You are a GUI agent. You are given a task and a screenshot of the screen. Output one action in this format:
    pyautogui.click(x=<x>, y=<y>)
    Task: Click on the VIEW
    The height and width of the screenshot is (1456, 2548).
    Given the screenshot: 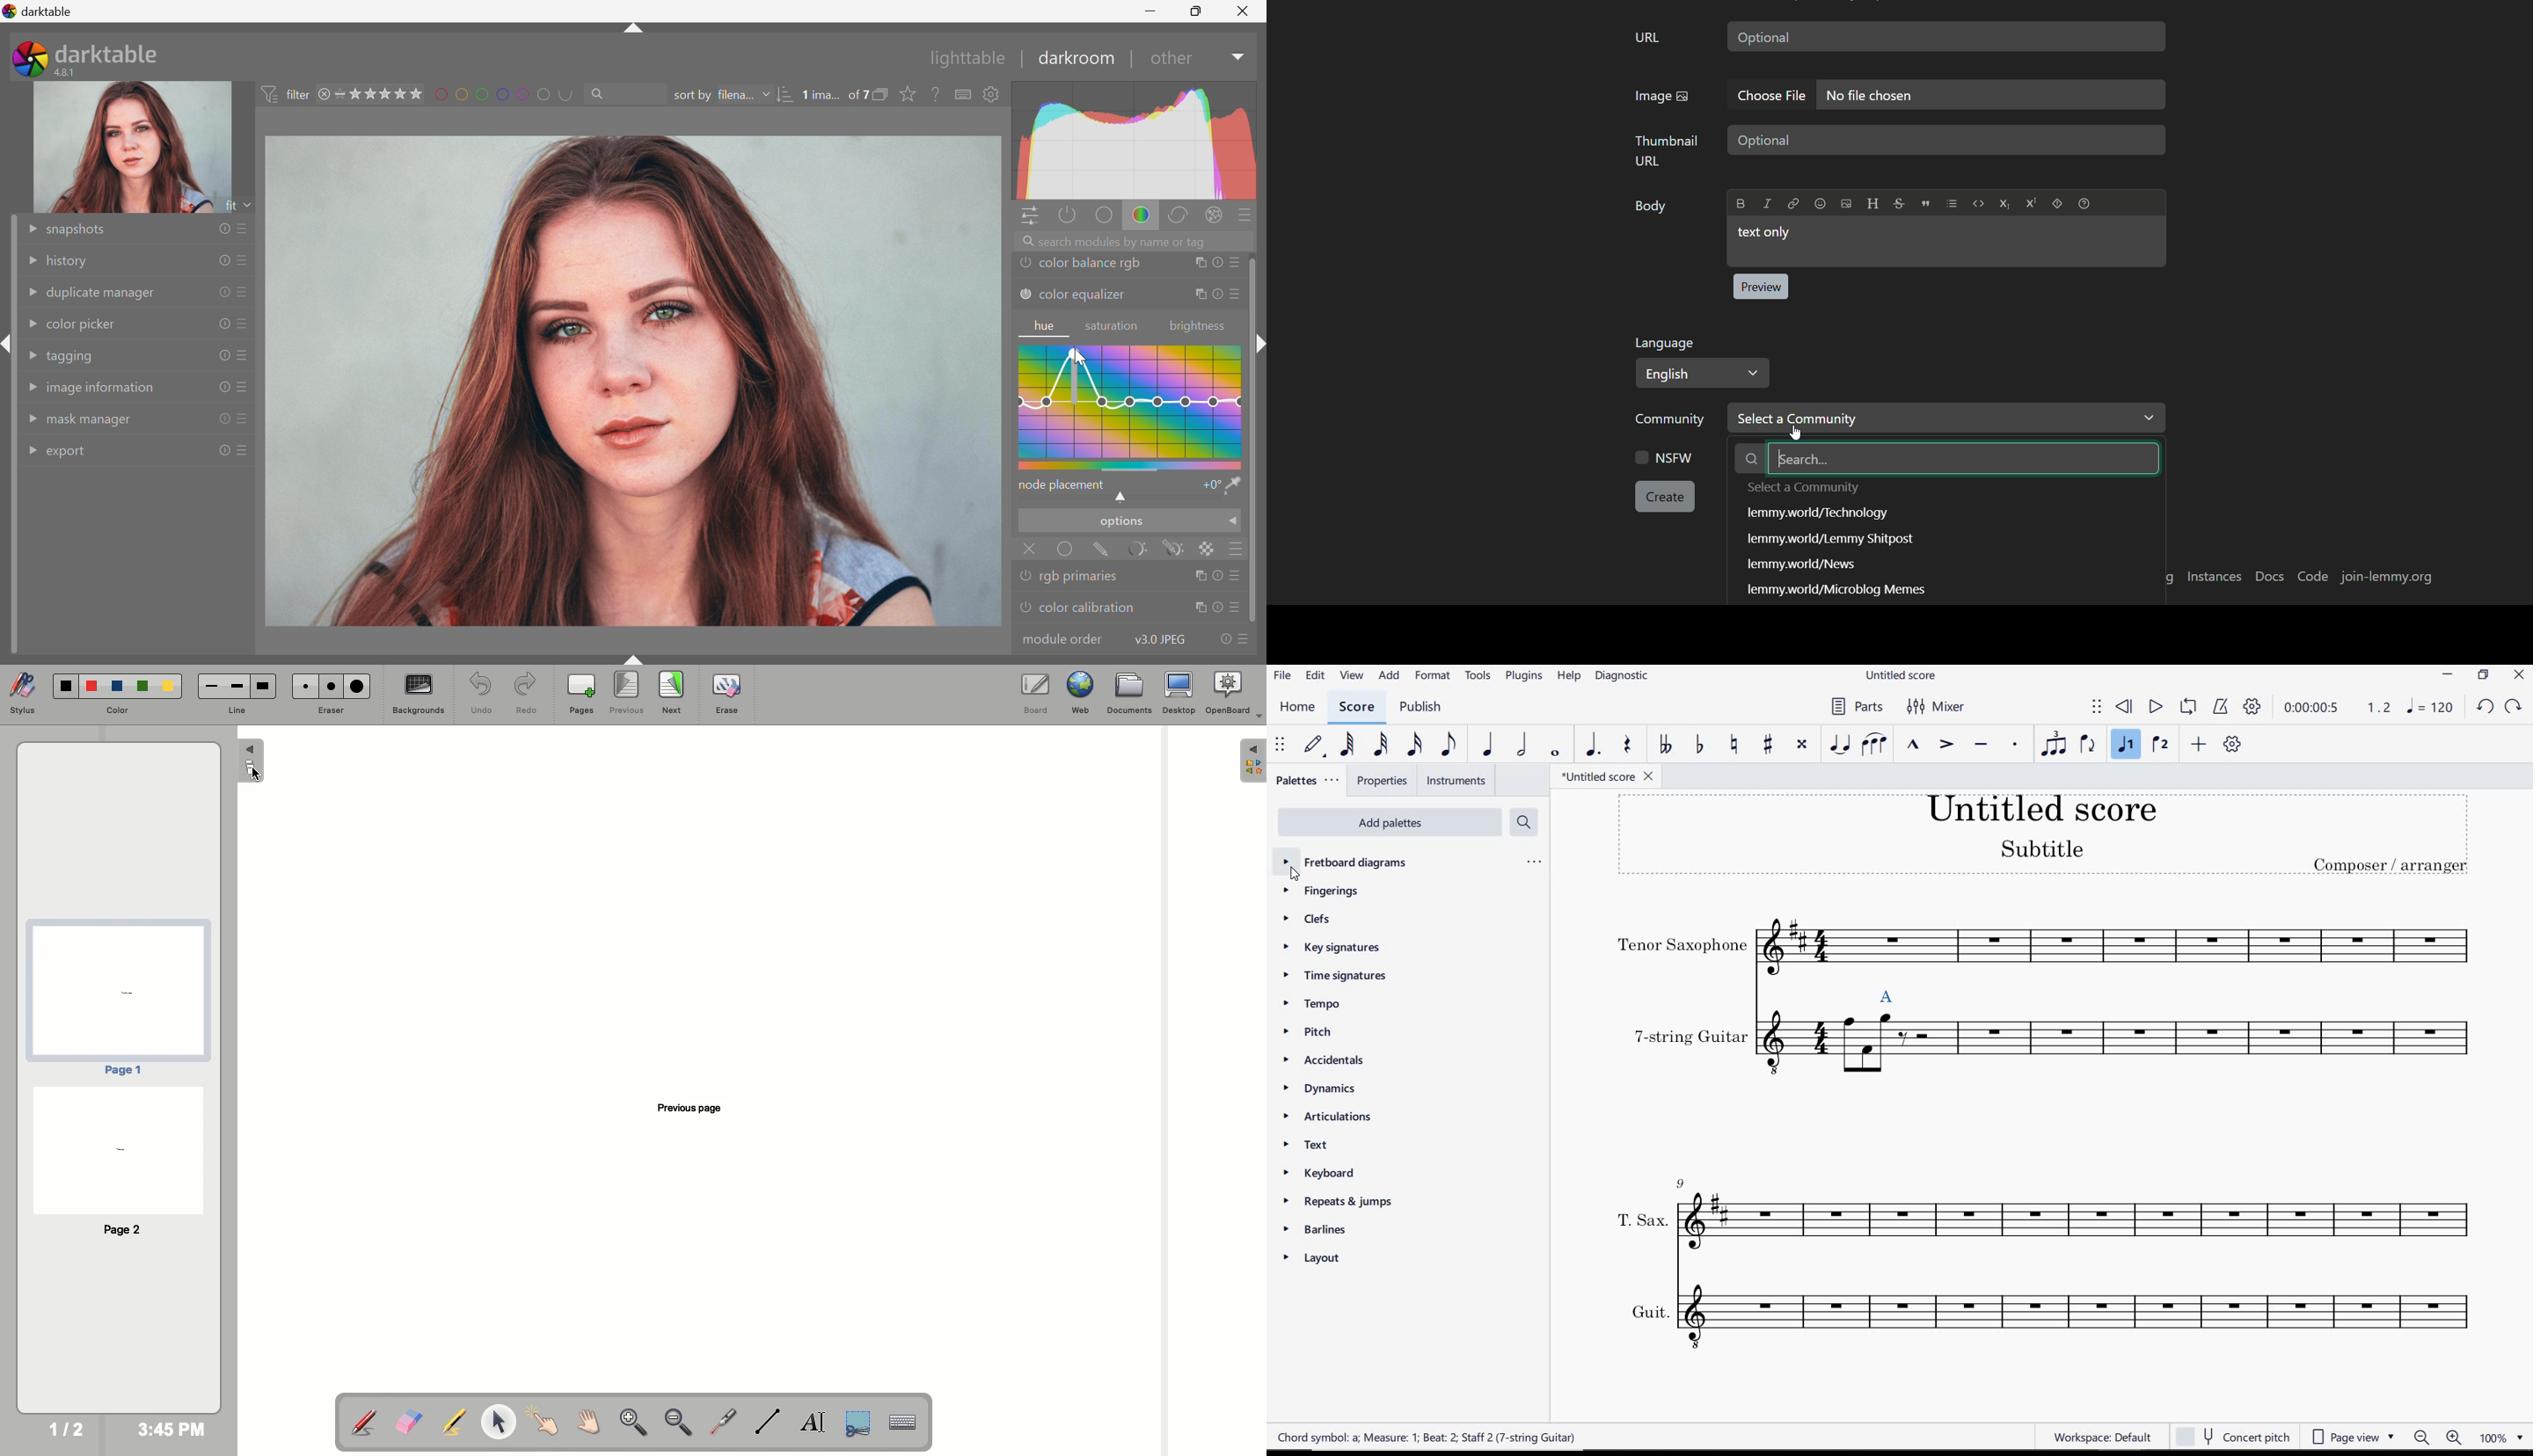 What is the action you would take?
    pyautogui.click(x=1351, y=675)
    